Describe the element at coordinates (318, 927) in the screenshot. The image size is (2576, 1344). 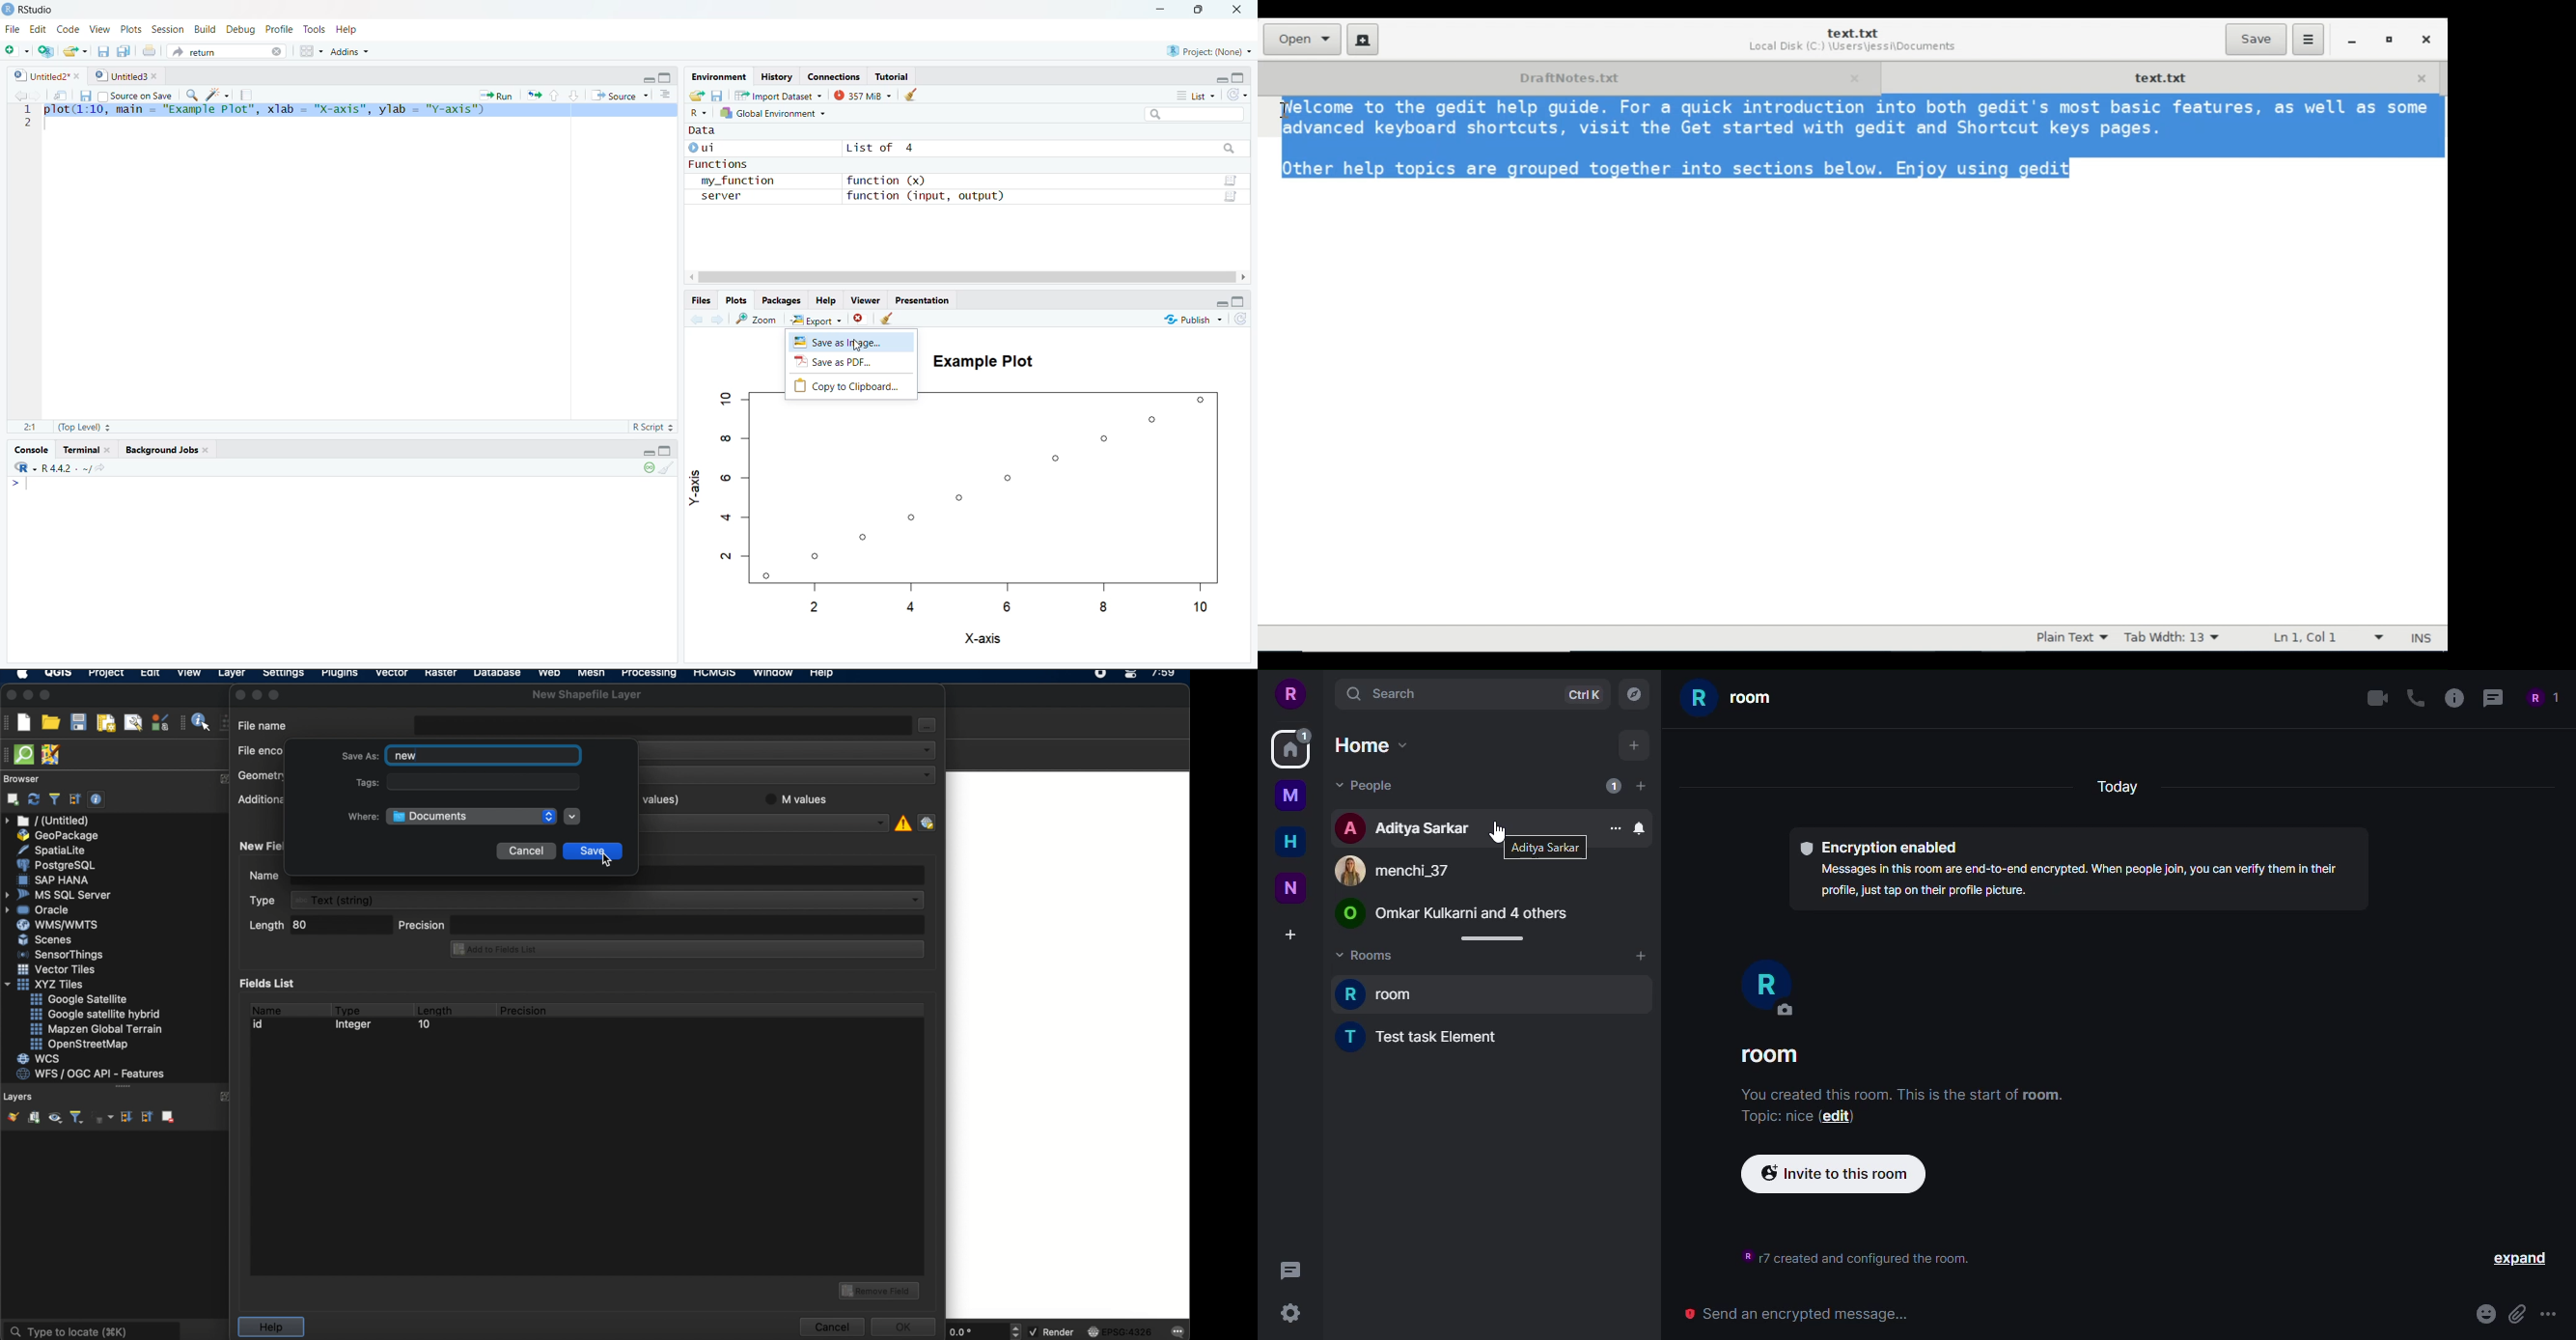
I see `length 80` at that location.